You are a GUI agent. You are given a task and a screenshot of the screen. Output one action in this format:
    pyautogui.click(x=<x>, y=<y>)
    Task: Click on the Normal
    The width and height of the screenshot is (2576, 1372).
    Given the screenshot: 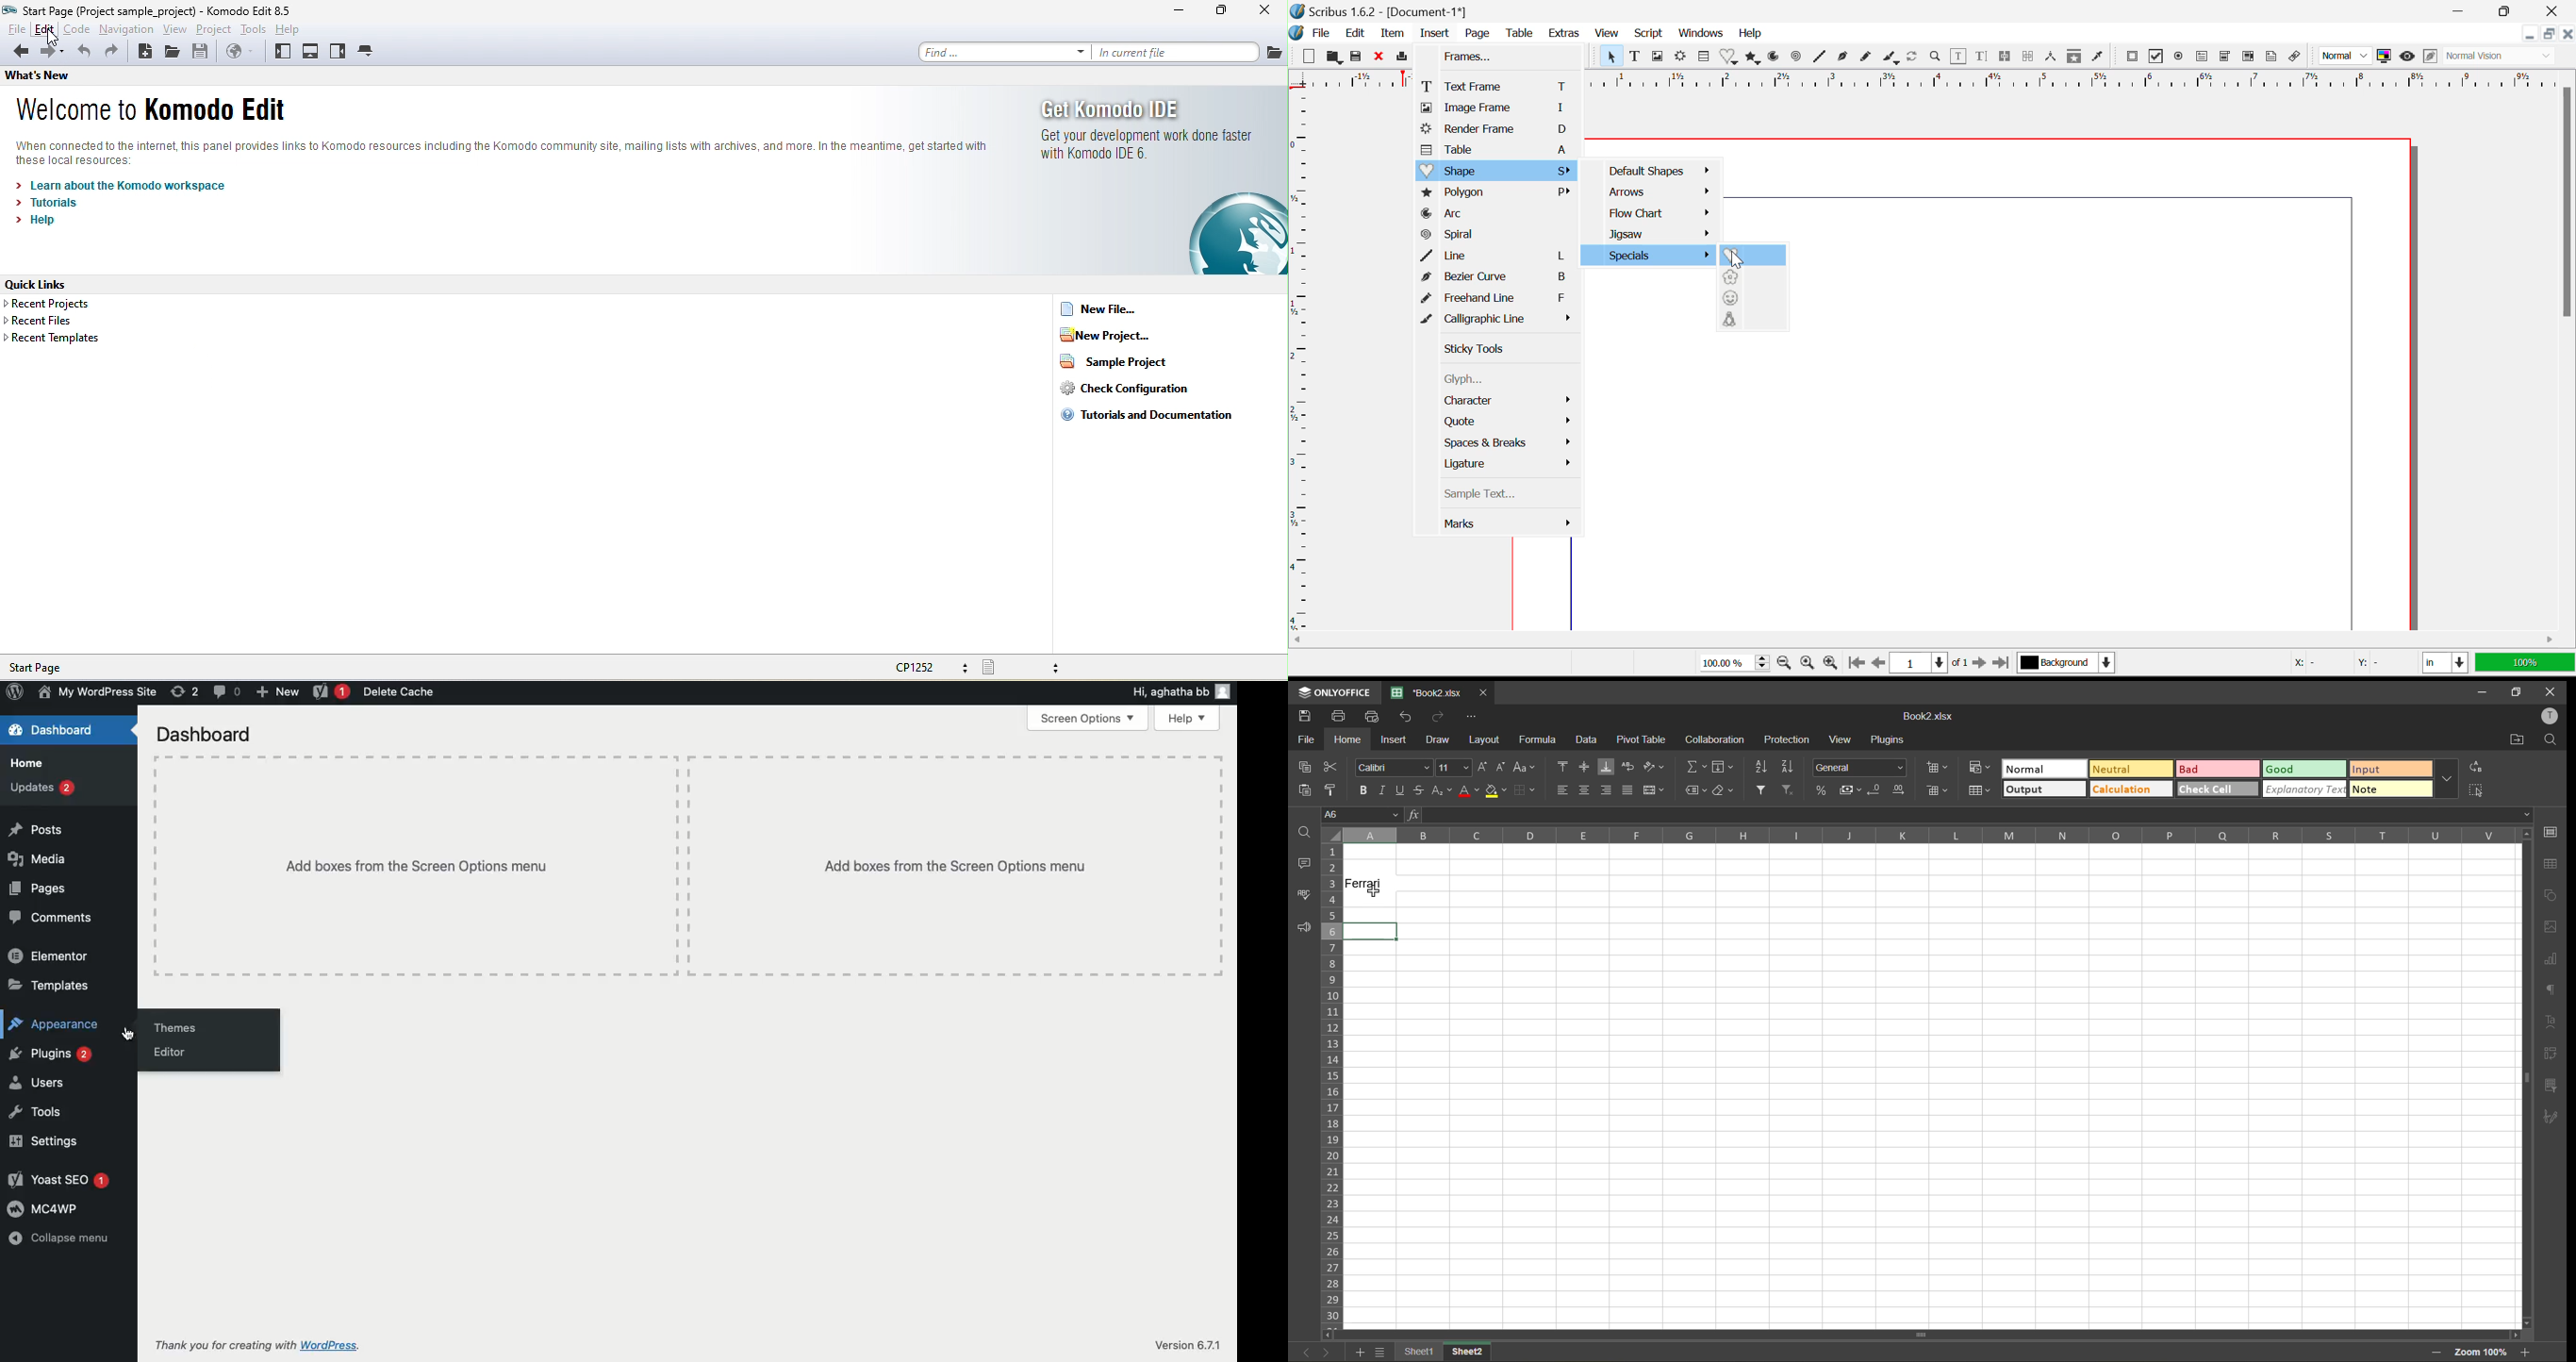 What is the action you would take?
    pyautogui.click(x=2347, y=55)
    